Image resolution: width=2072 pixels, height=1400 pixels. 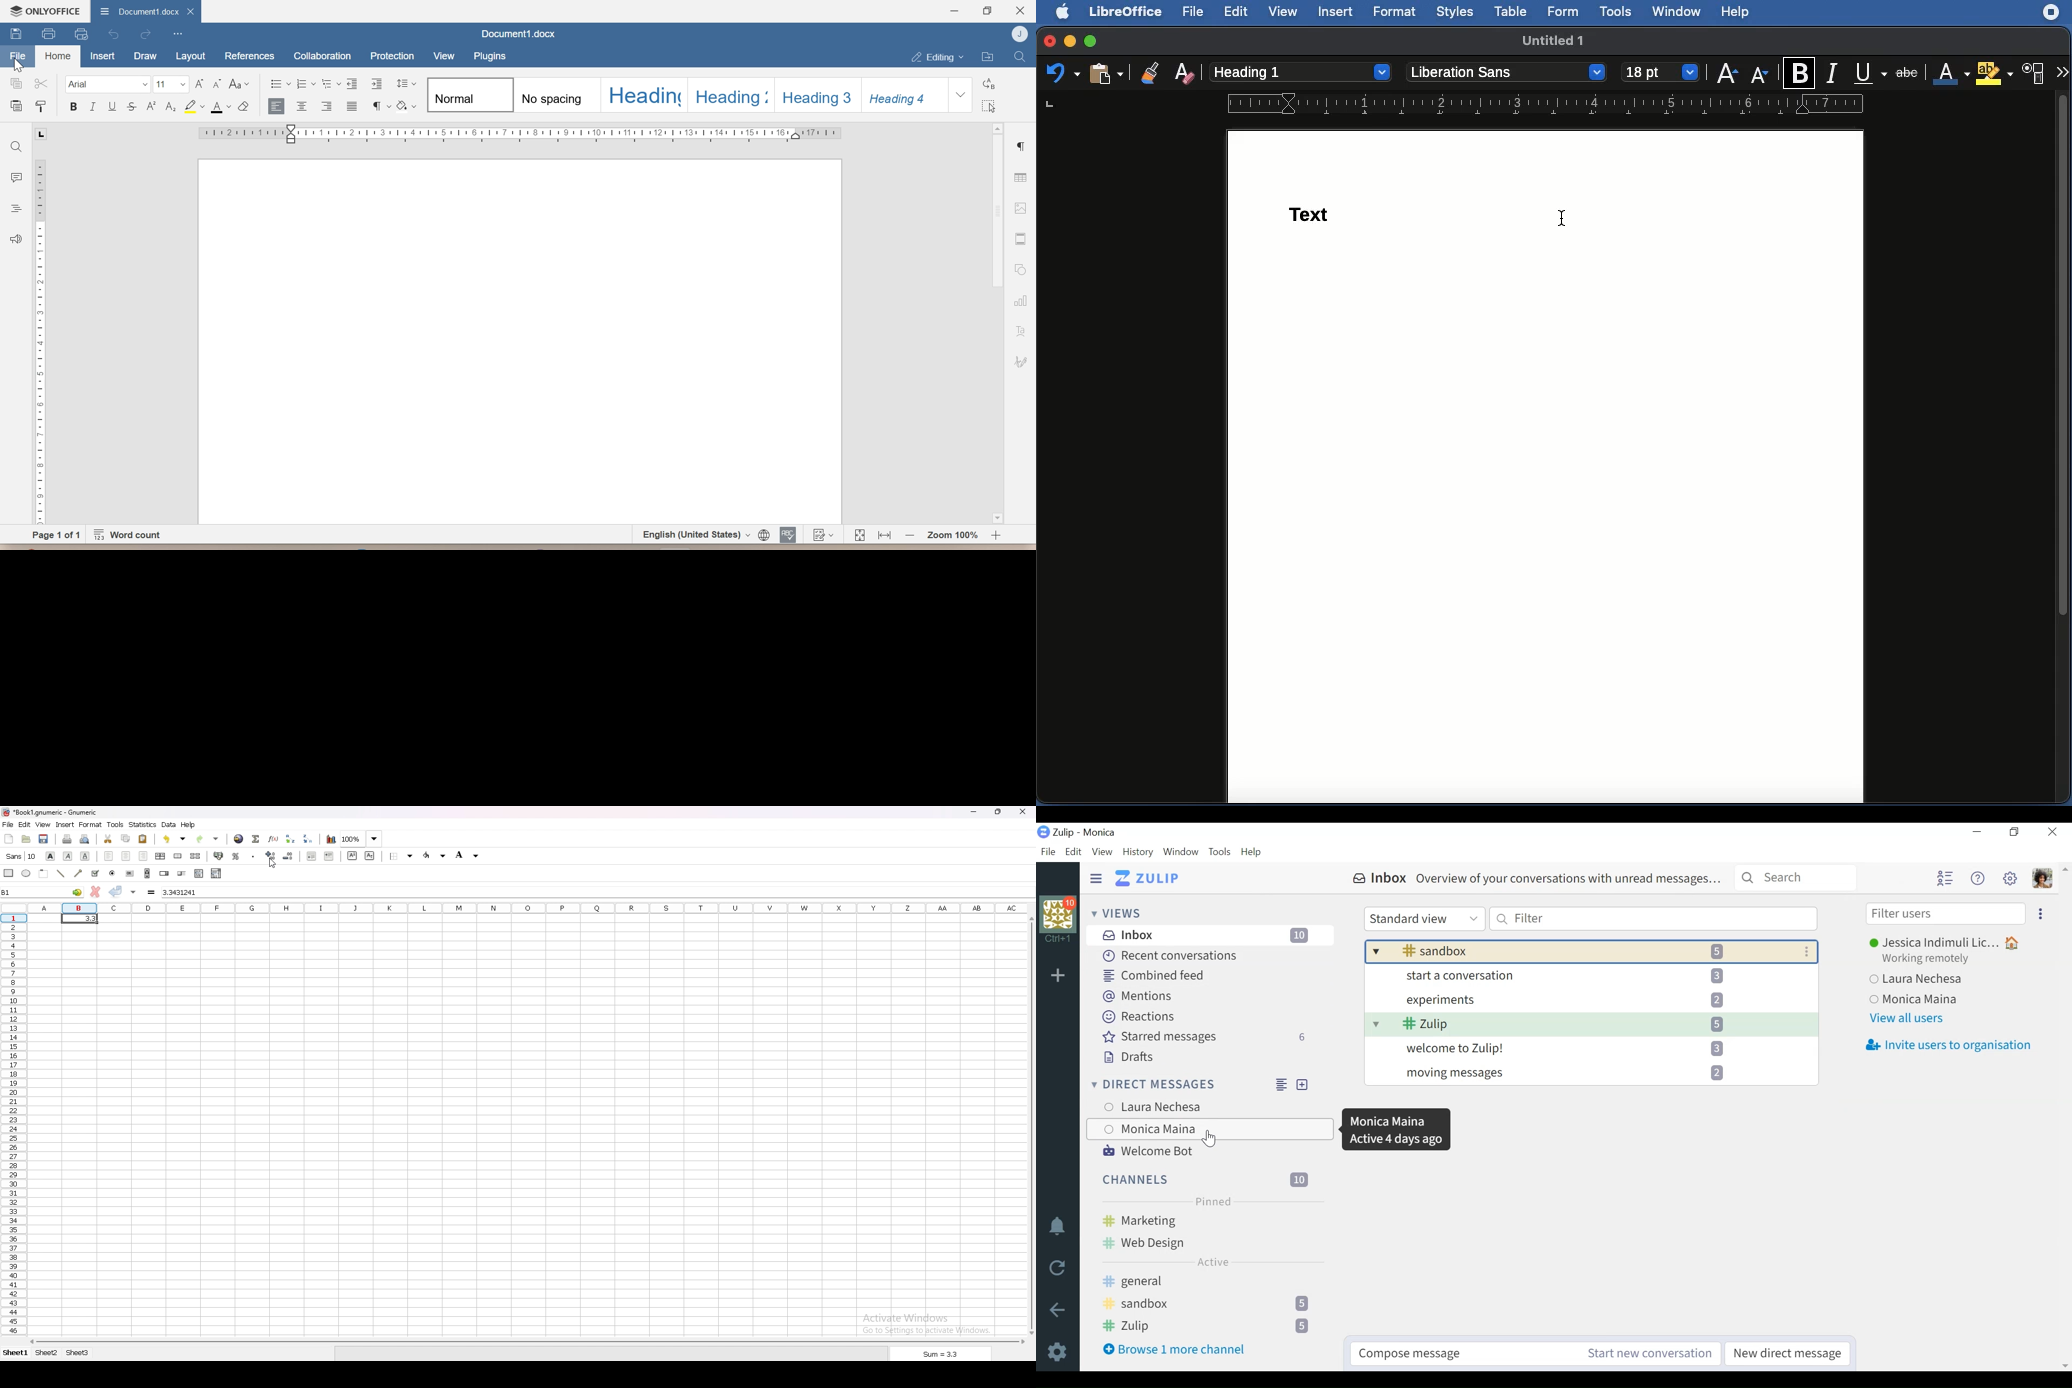 I want to click on Home, so click(x=57, y=57).